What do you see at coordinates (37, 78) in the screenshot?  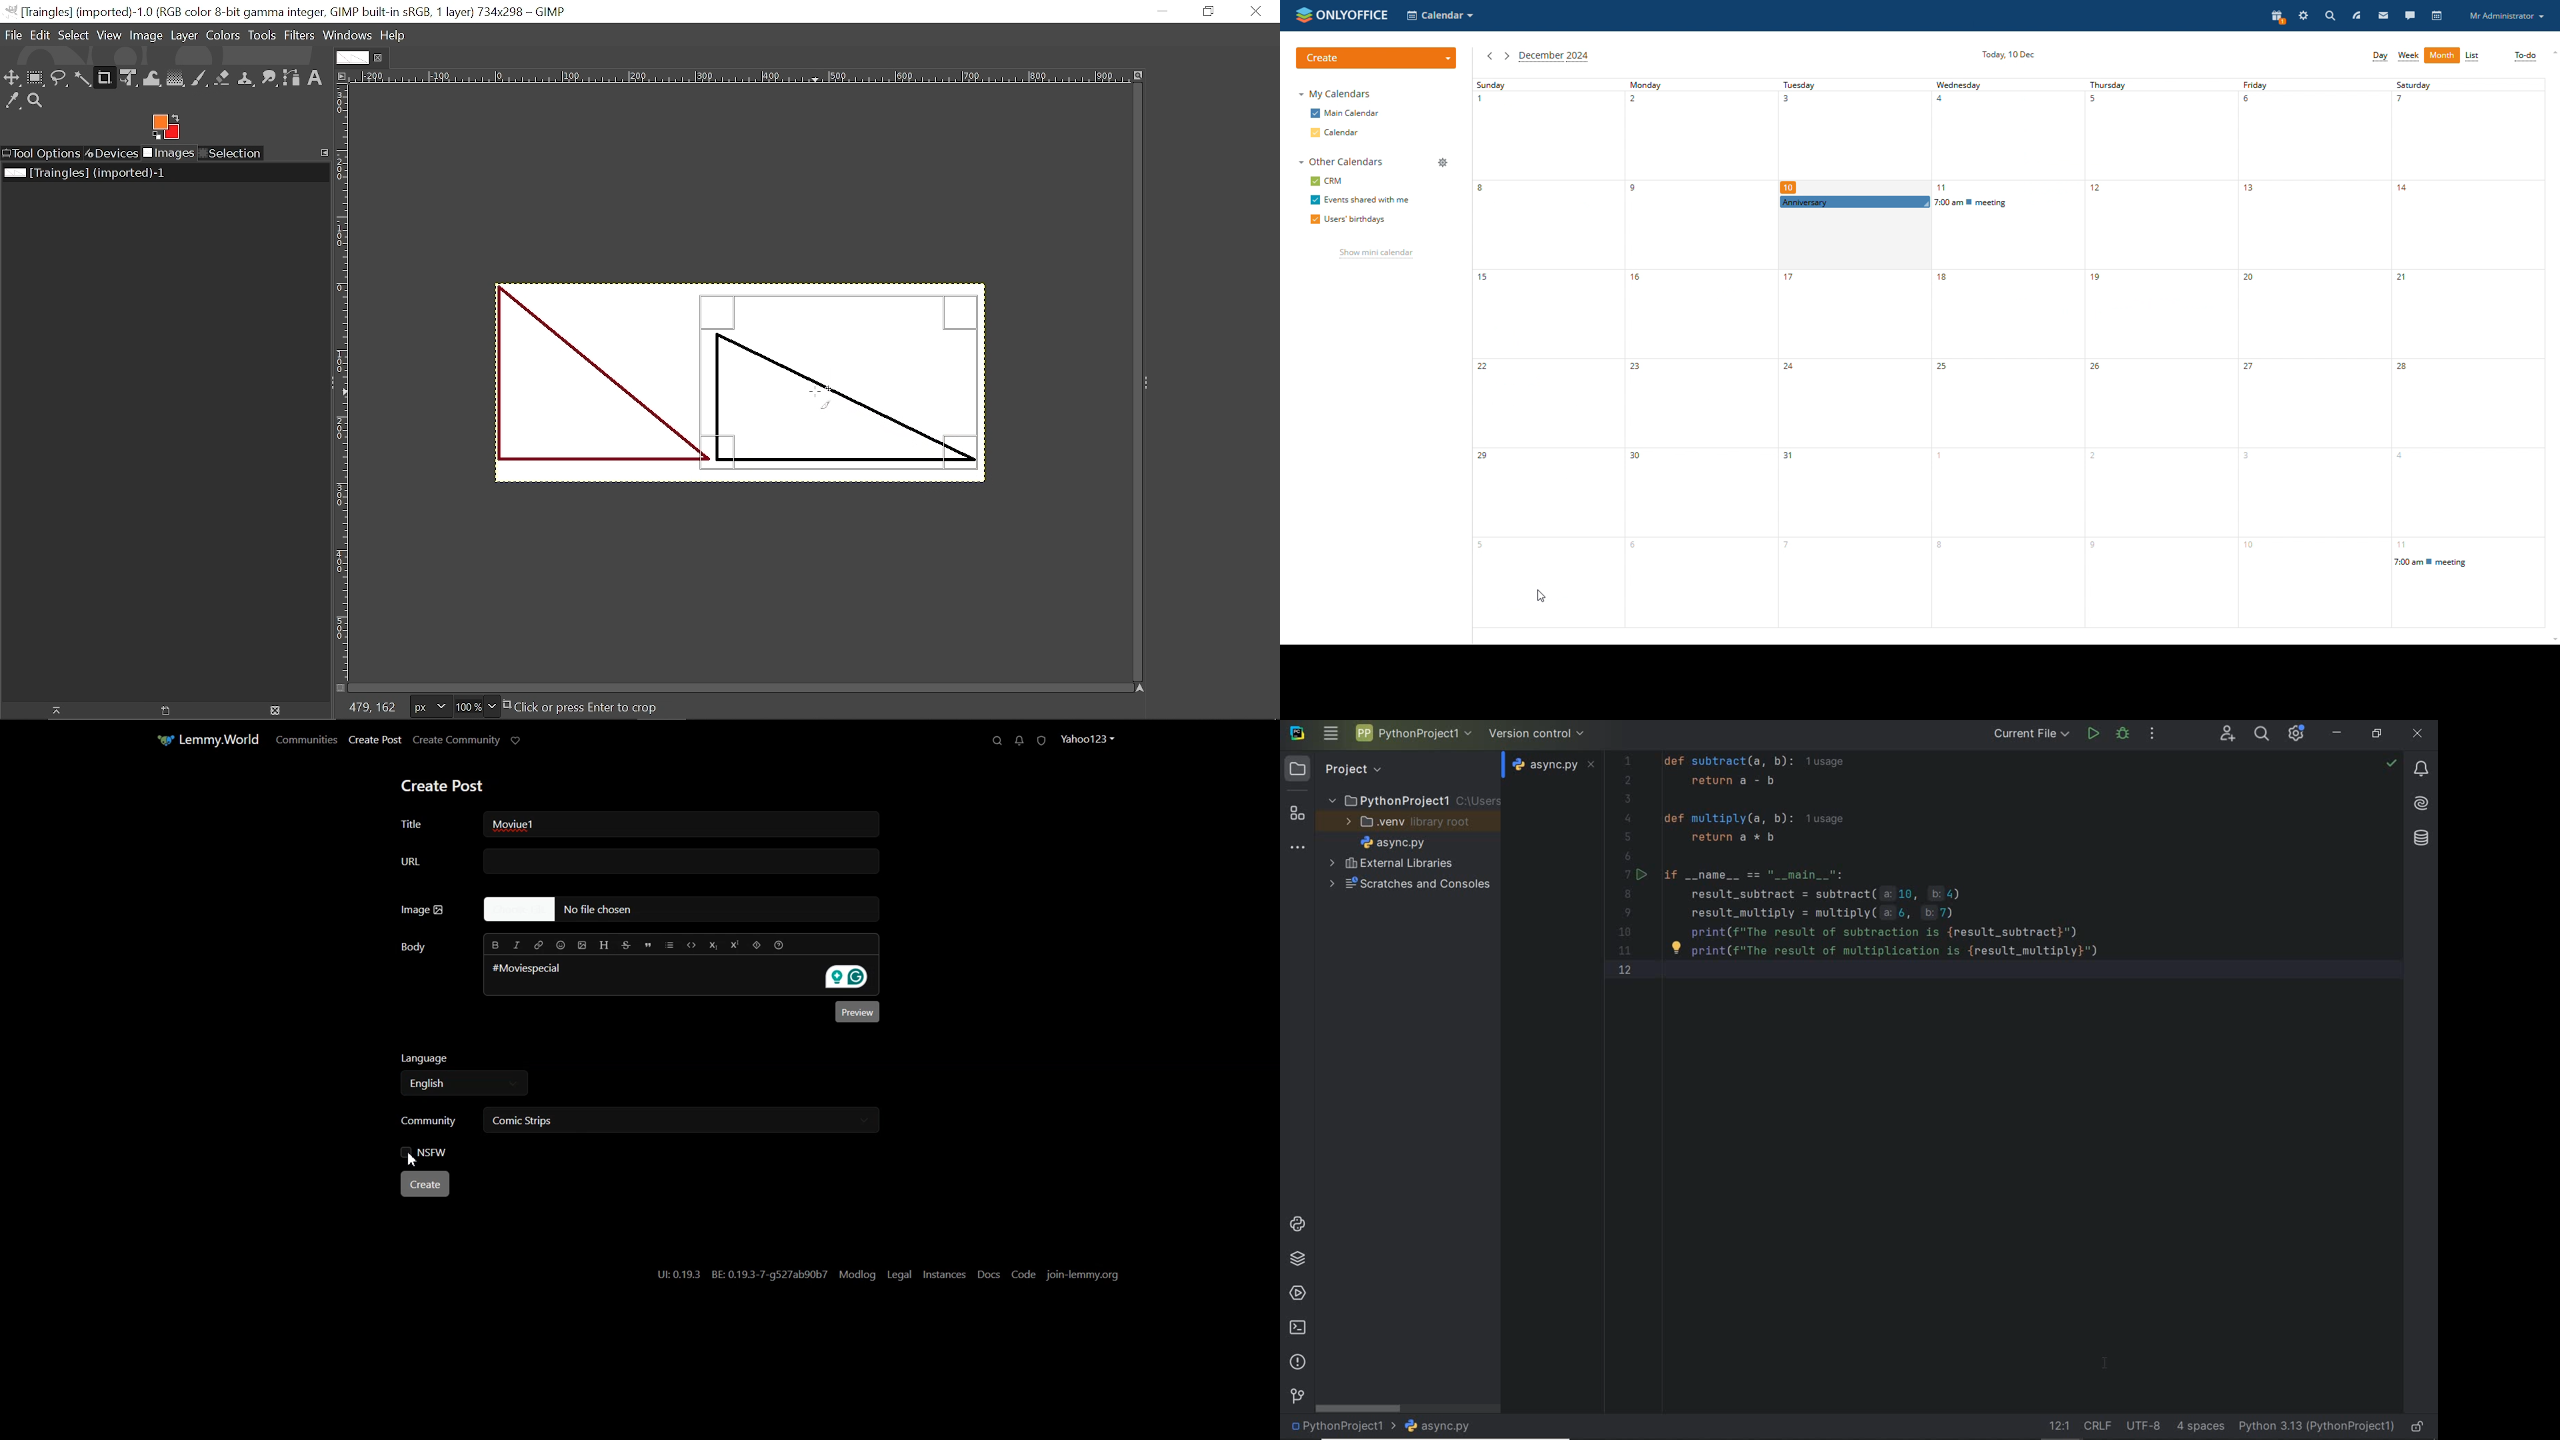 I see `rectangle select tool` at bounding box center [37, 78].